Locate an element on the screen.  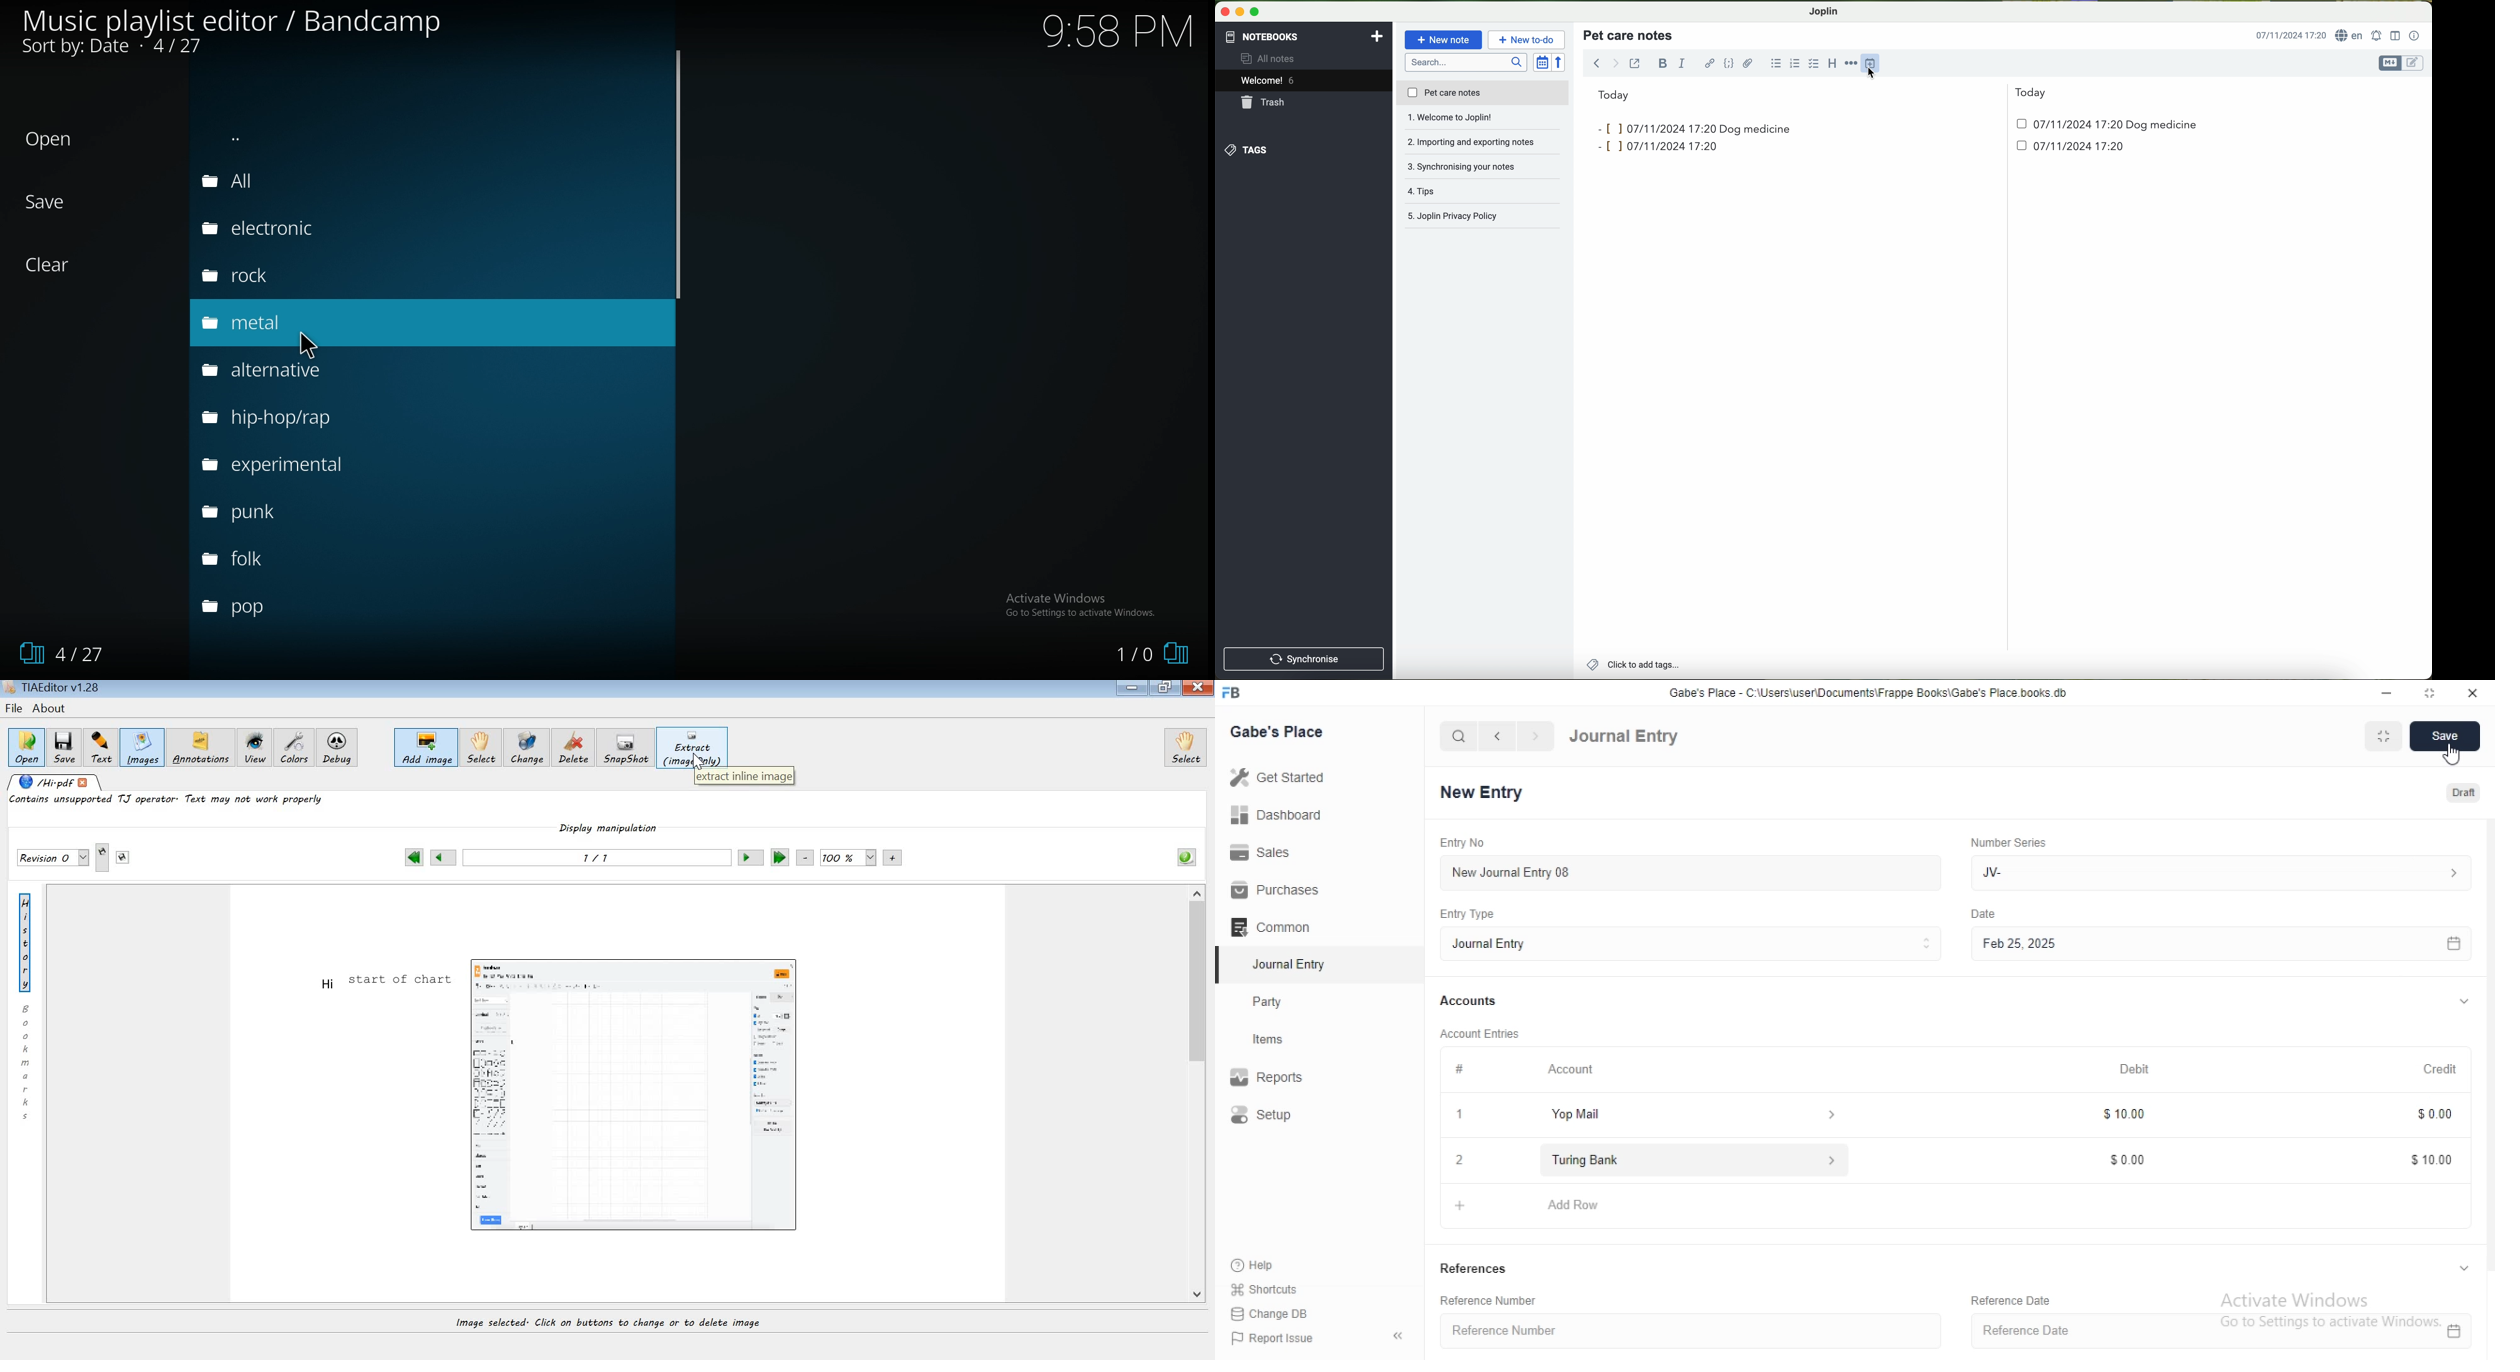
Save is located at coordinates (2446, 737).